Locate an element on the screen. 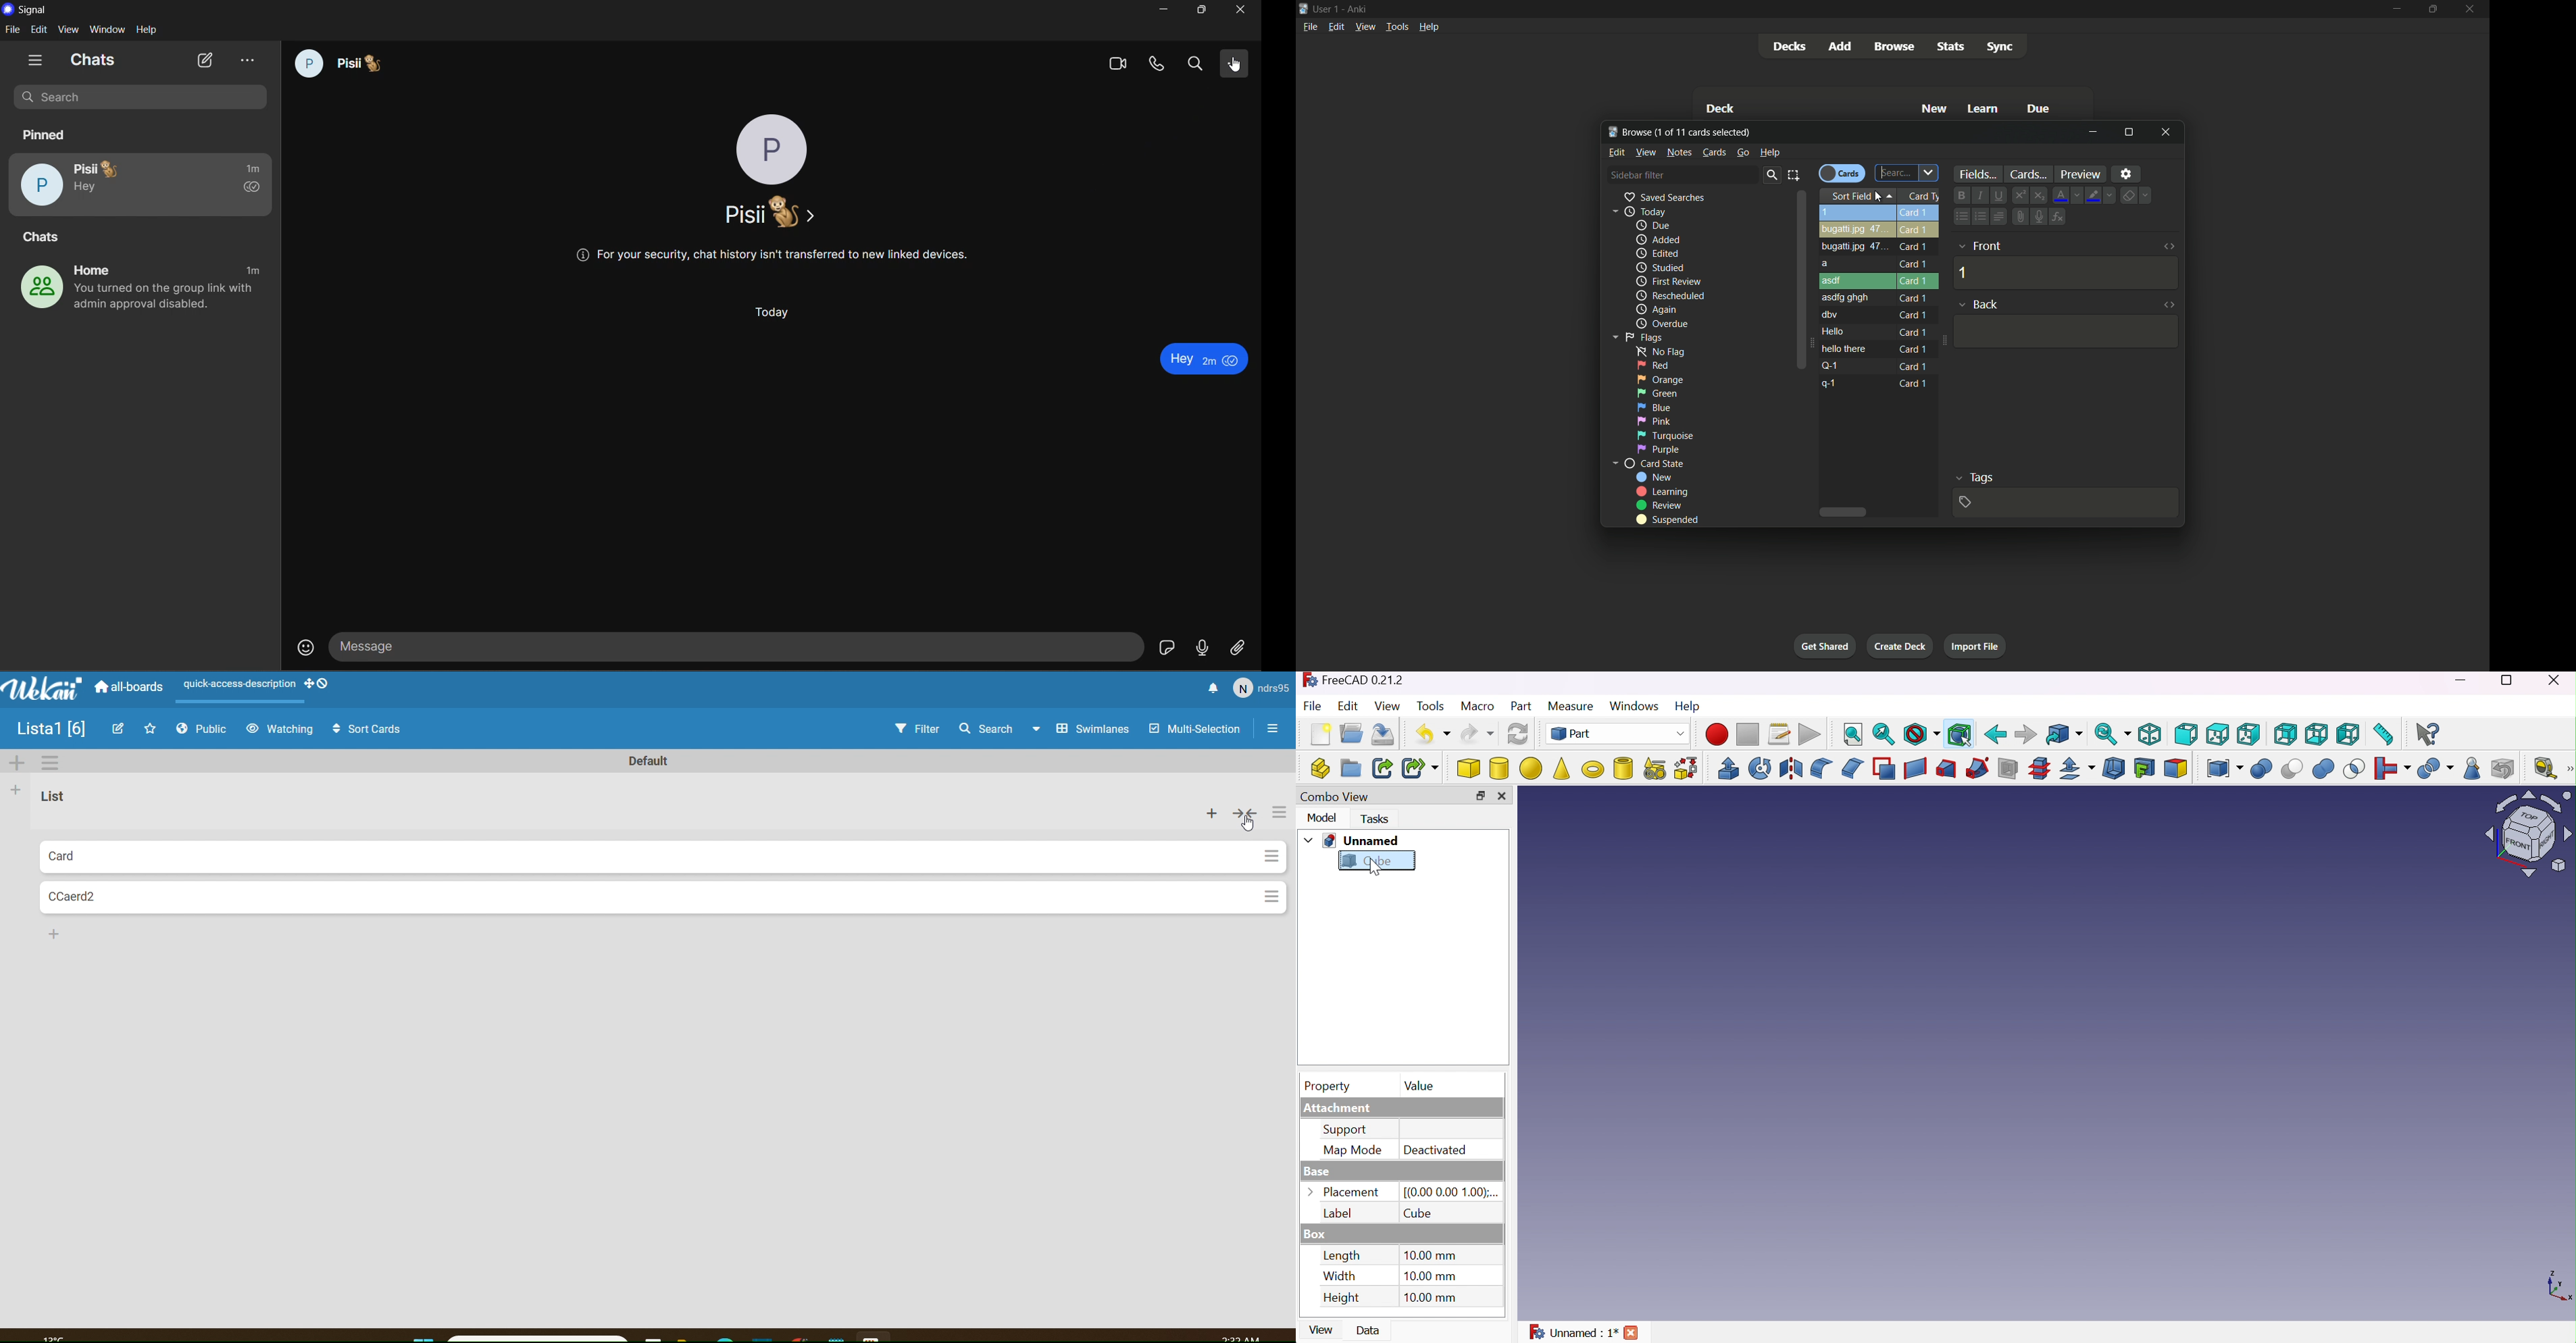 The height and width of the screenshot is (1344, 2576). edit menu is located at coordinates (1336, 26).